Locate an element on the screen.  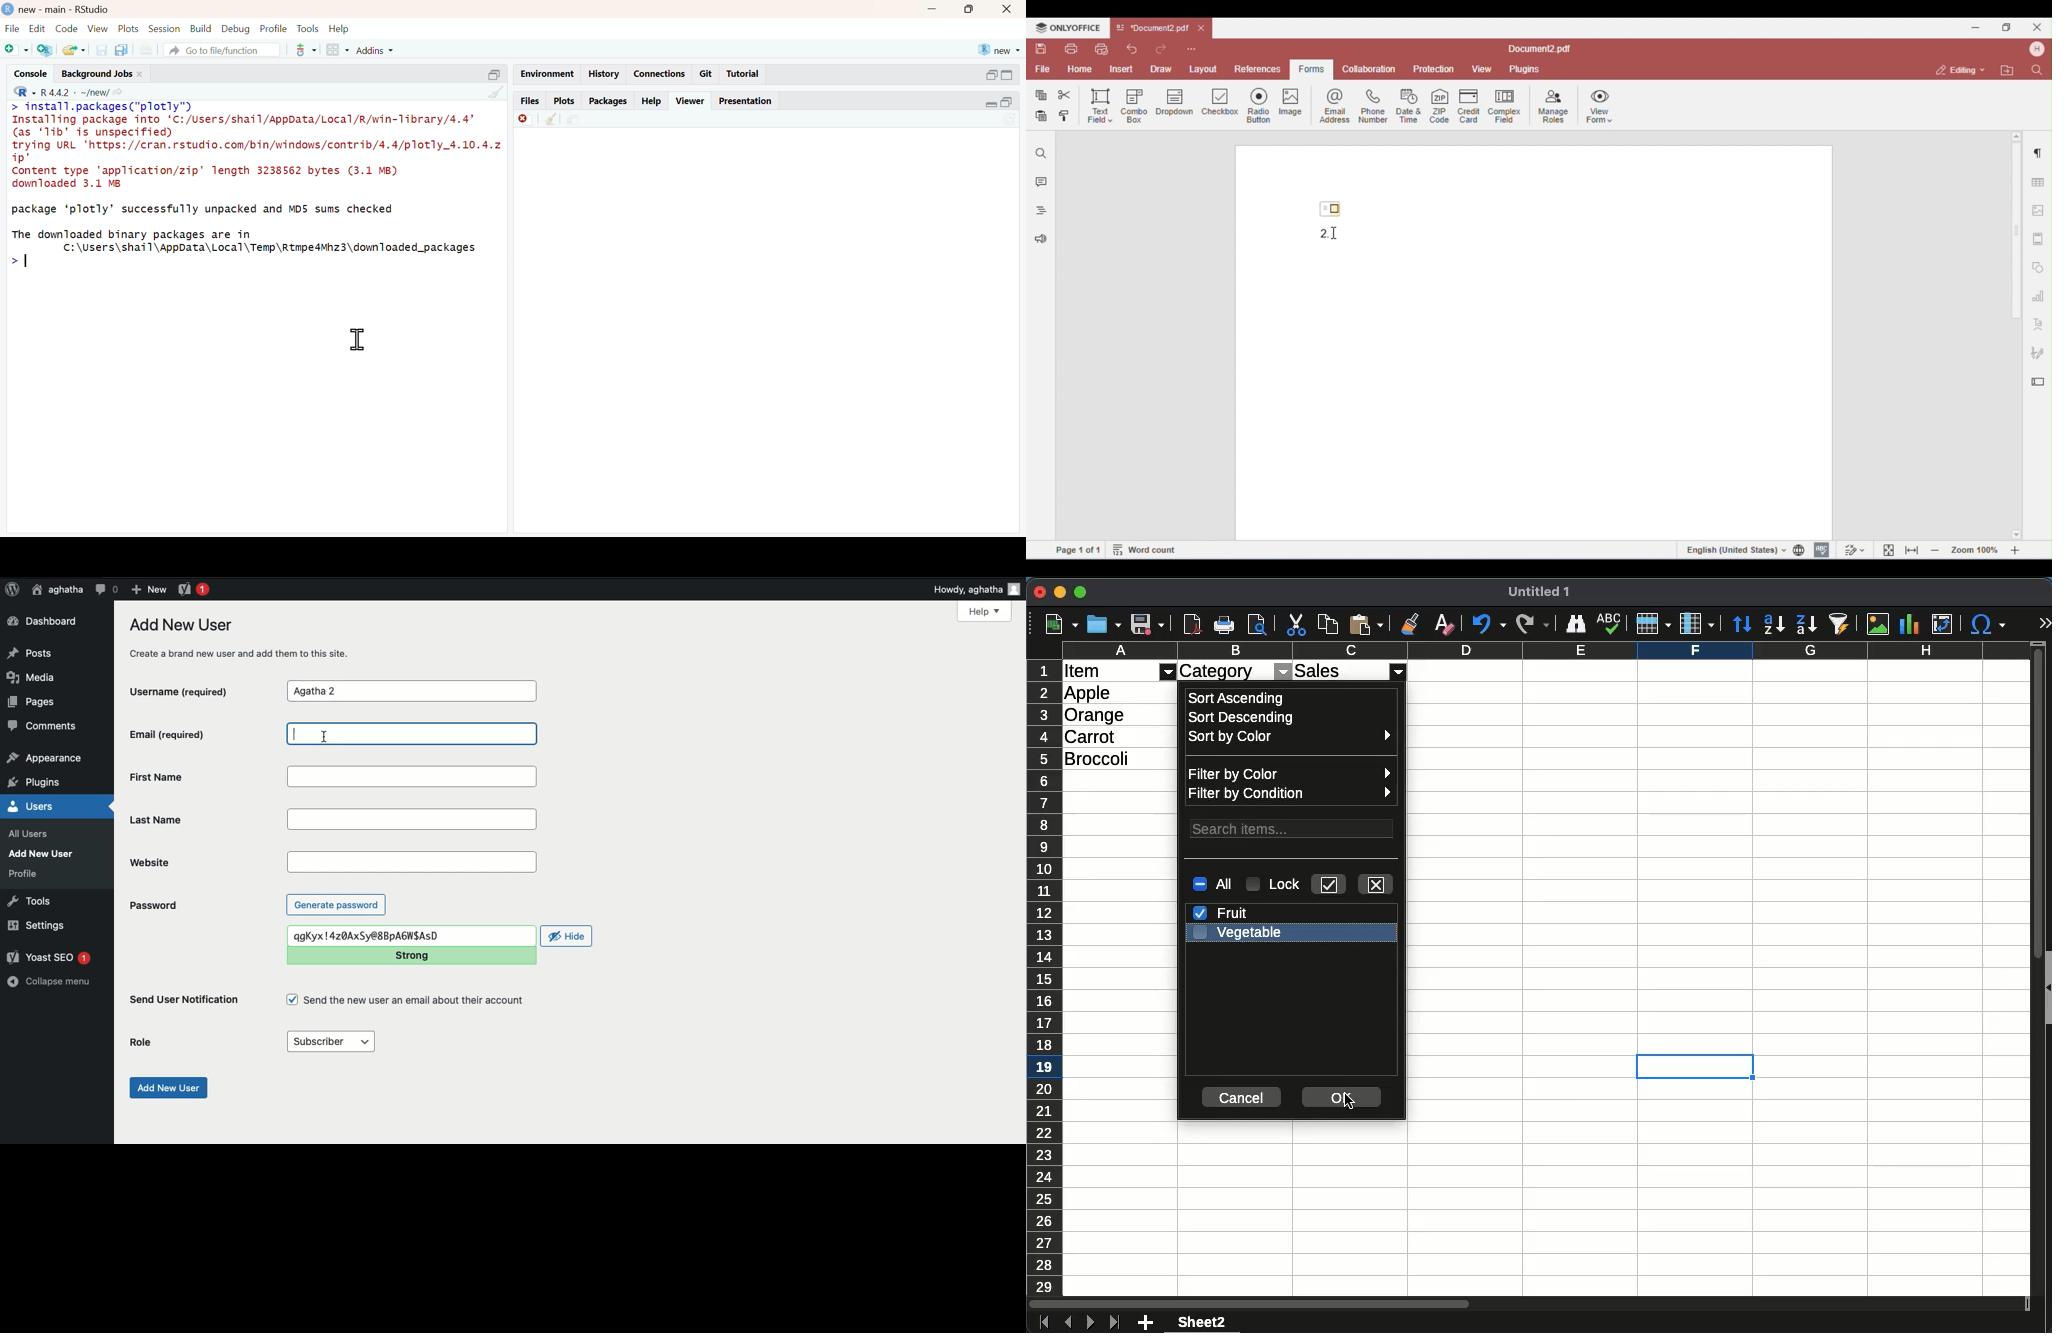
file is located at coordinates (11, 28).